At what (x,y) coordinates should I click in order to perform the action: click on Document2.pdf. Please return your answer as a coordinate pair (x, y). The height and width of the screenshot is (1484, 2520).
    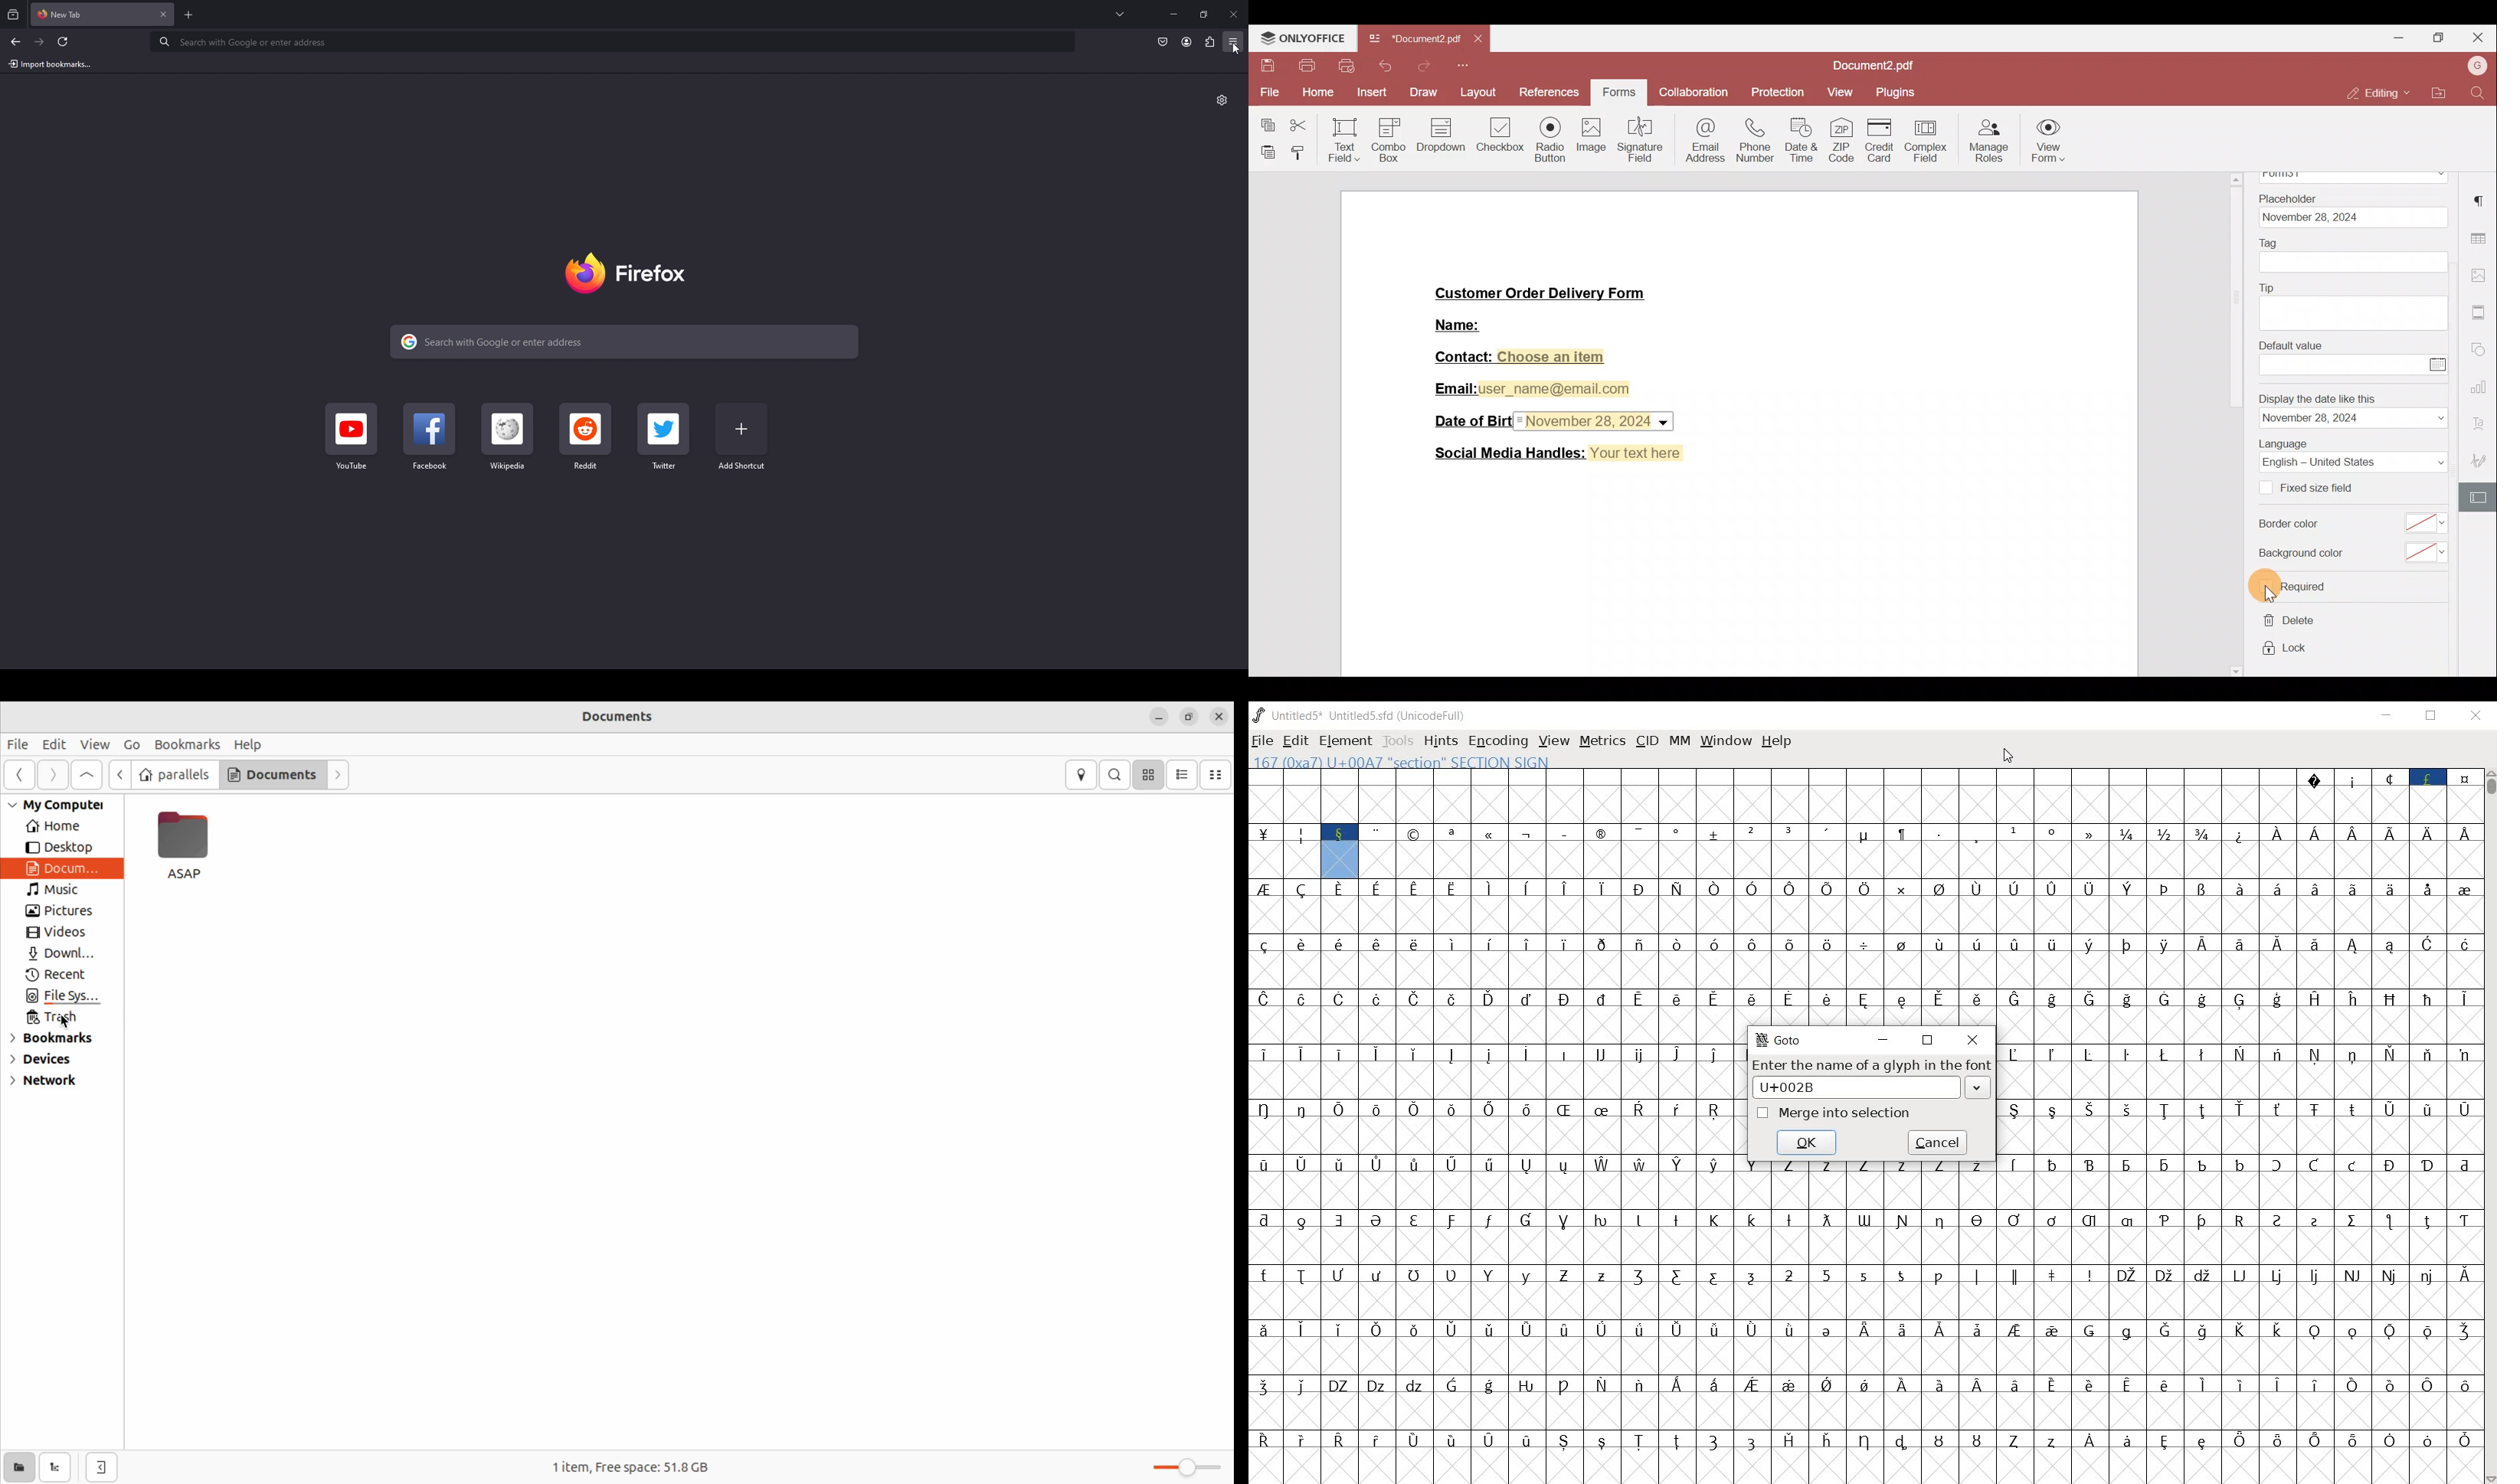
    Looking at the image, I should click on (1414, 38).